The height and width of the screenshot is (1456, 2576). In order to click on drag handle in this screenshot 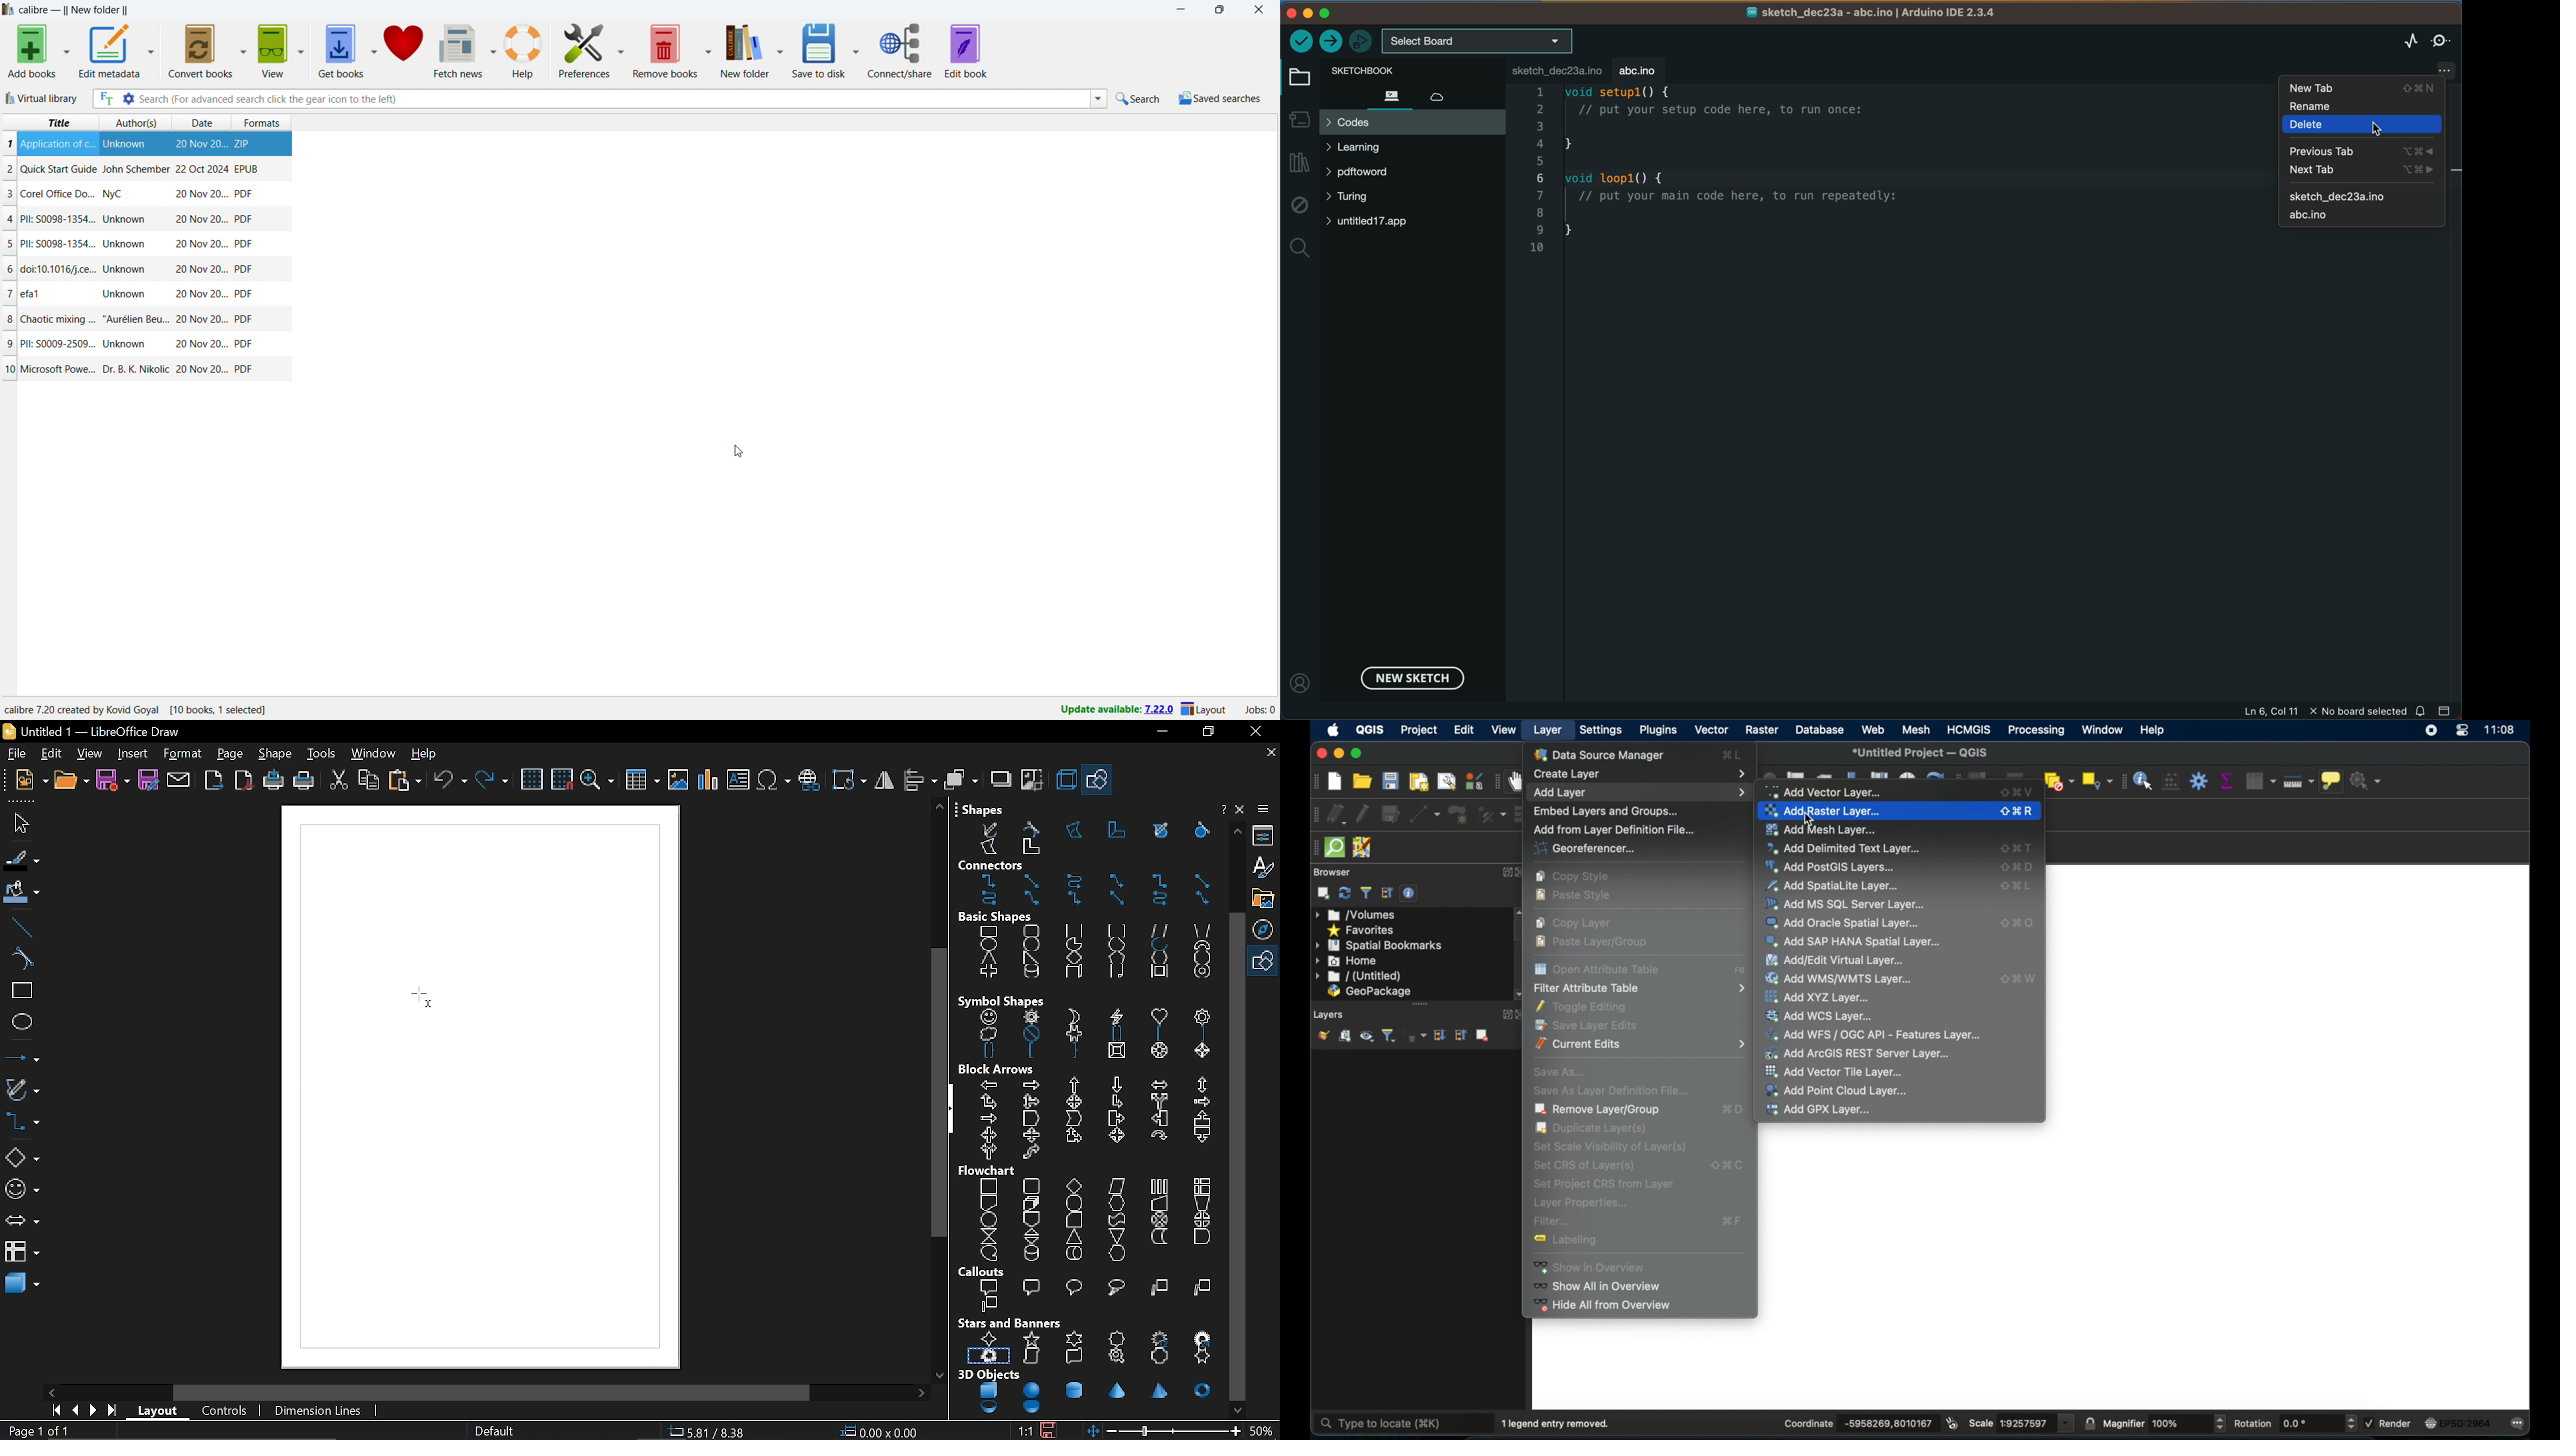, I will do `click(1421, 1003)`.